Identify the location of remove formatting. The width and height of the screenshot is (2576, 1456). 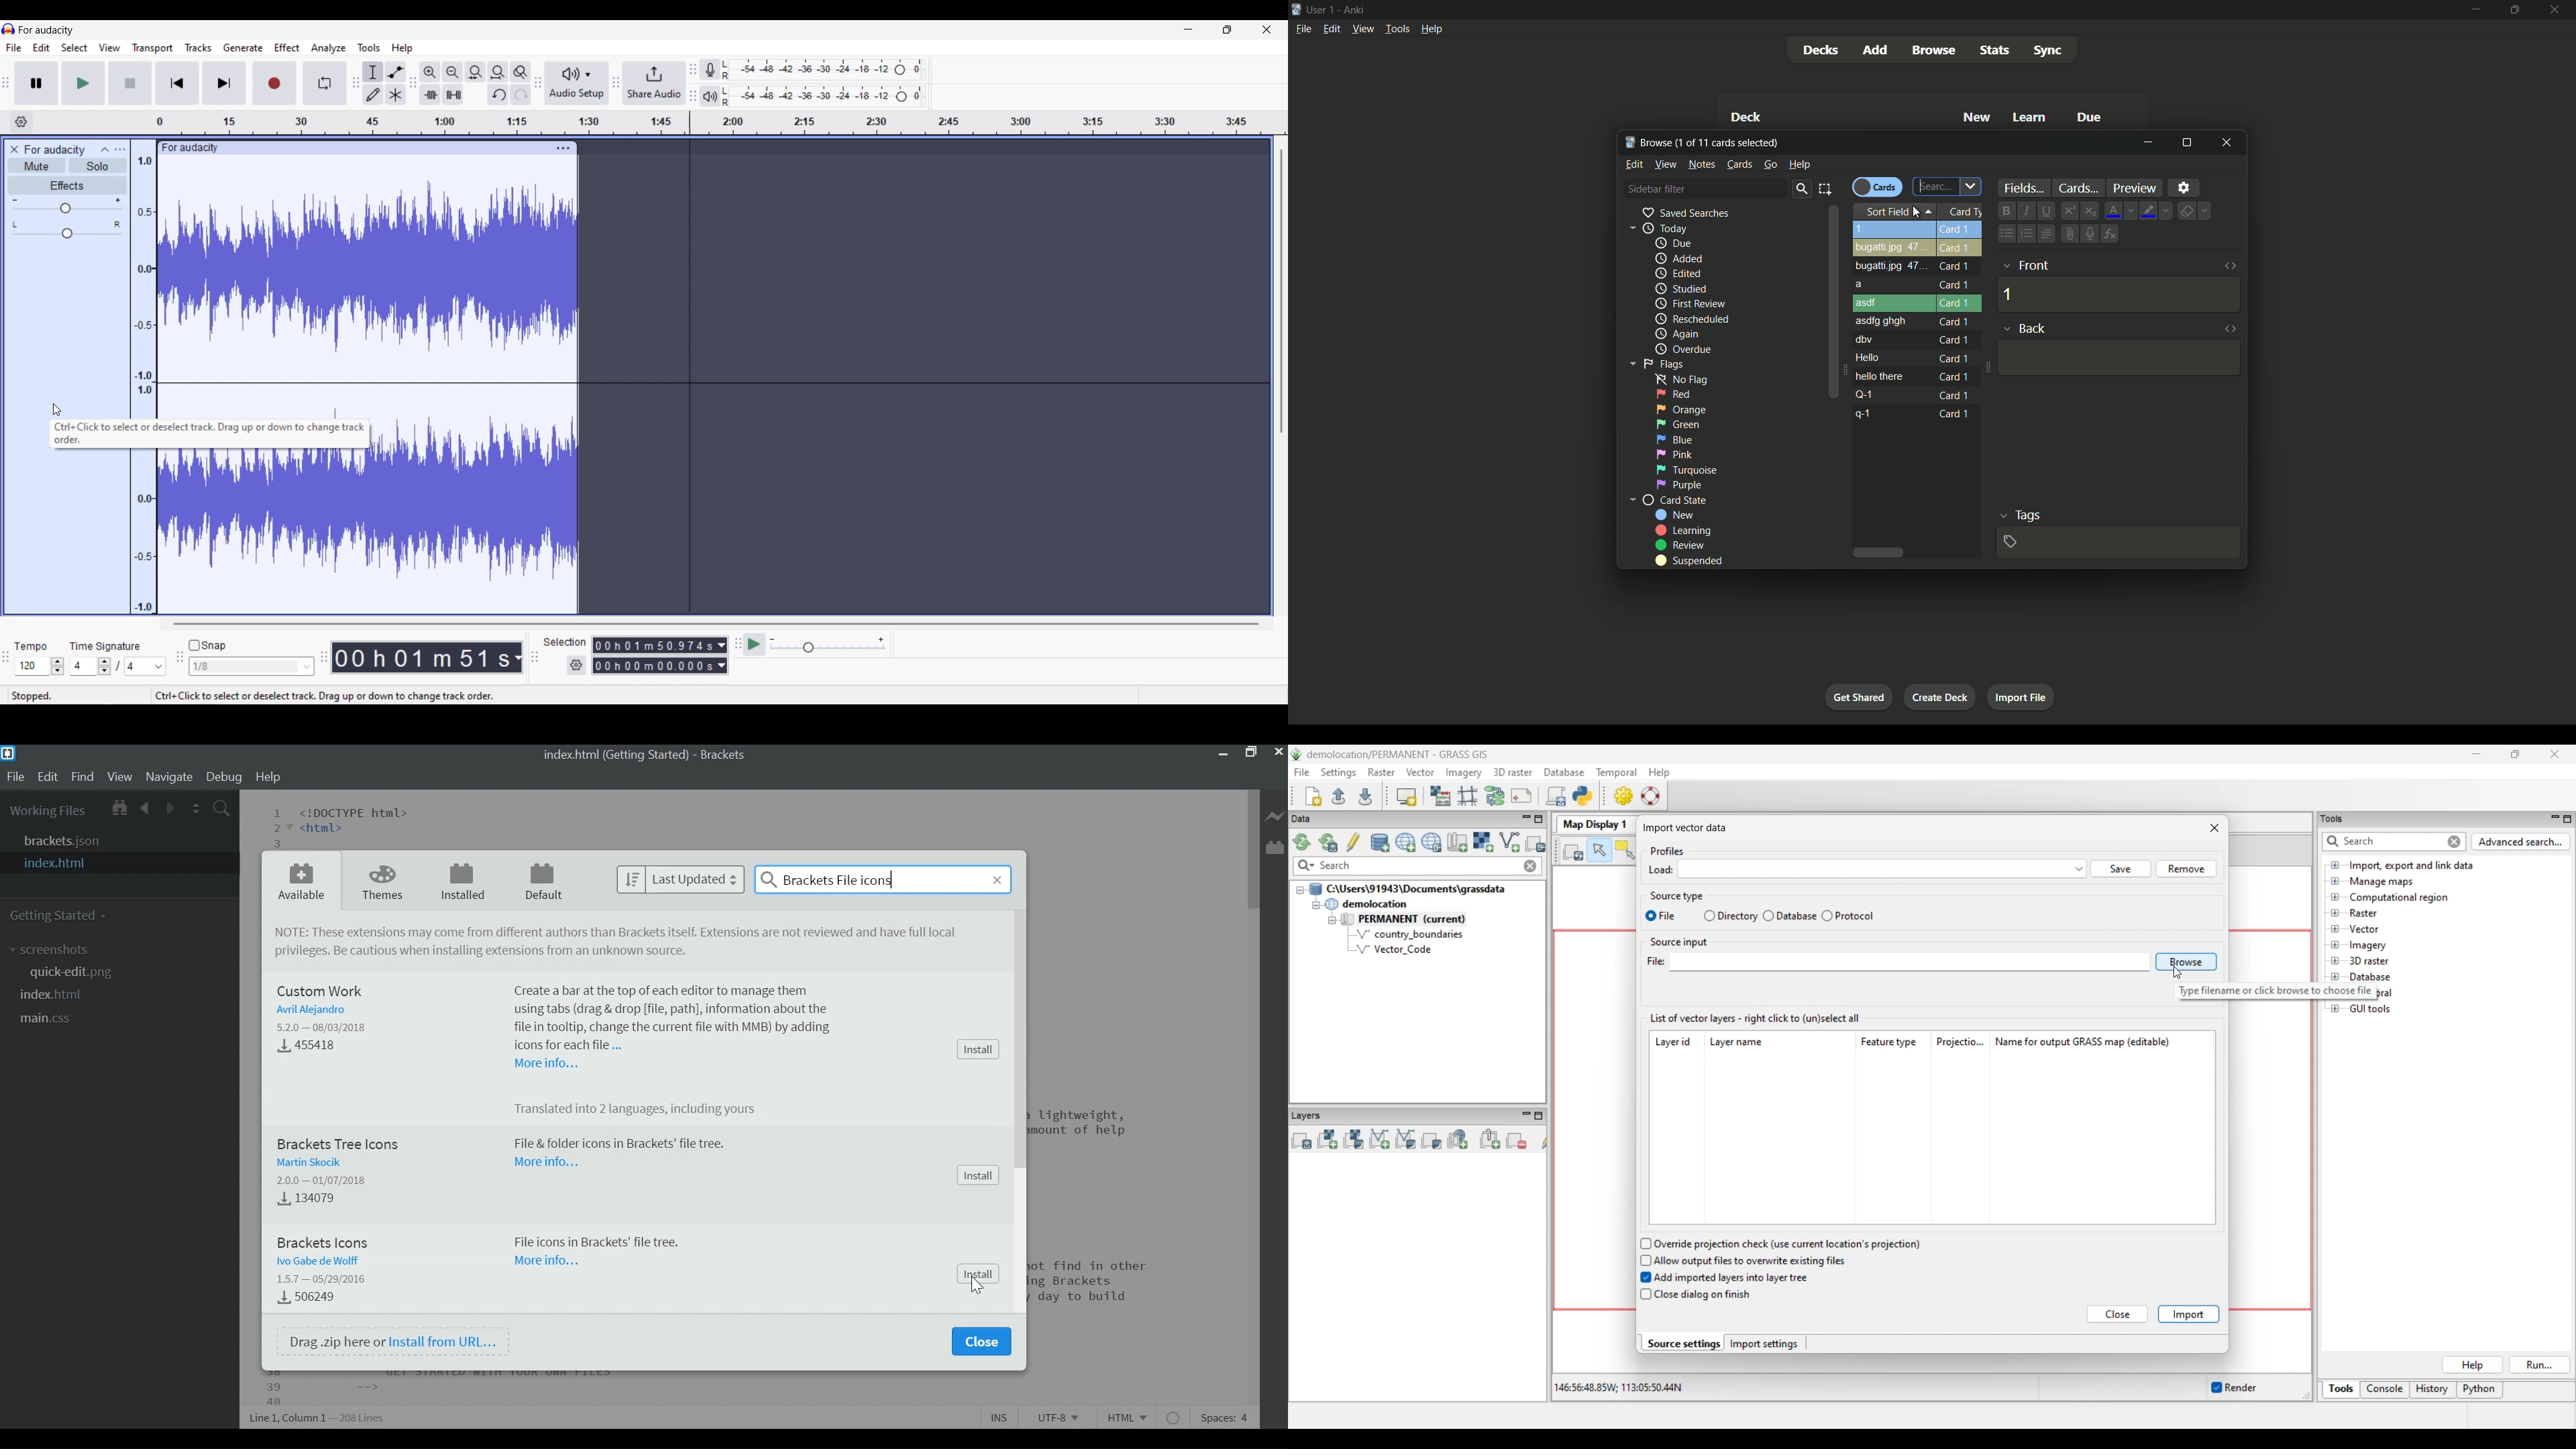
(2188, 211).